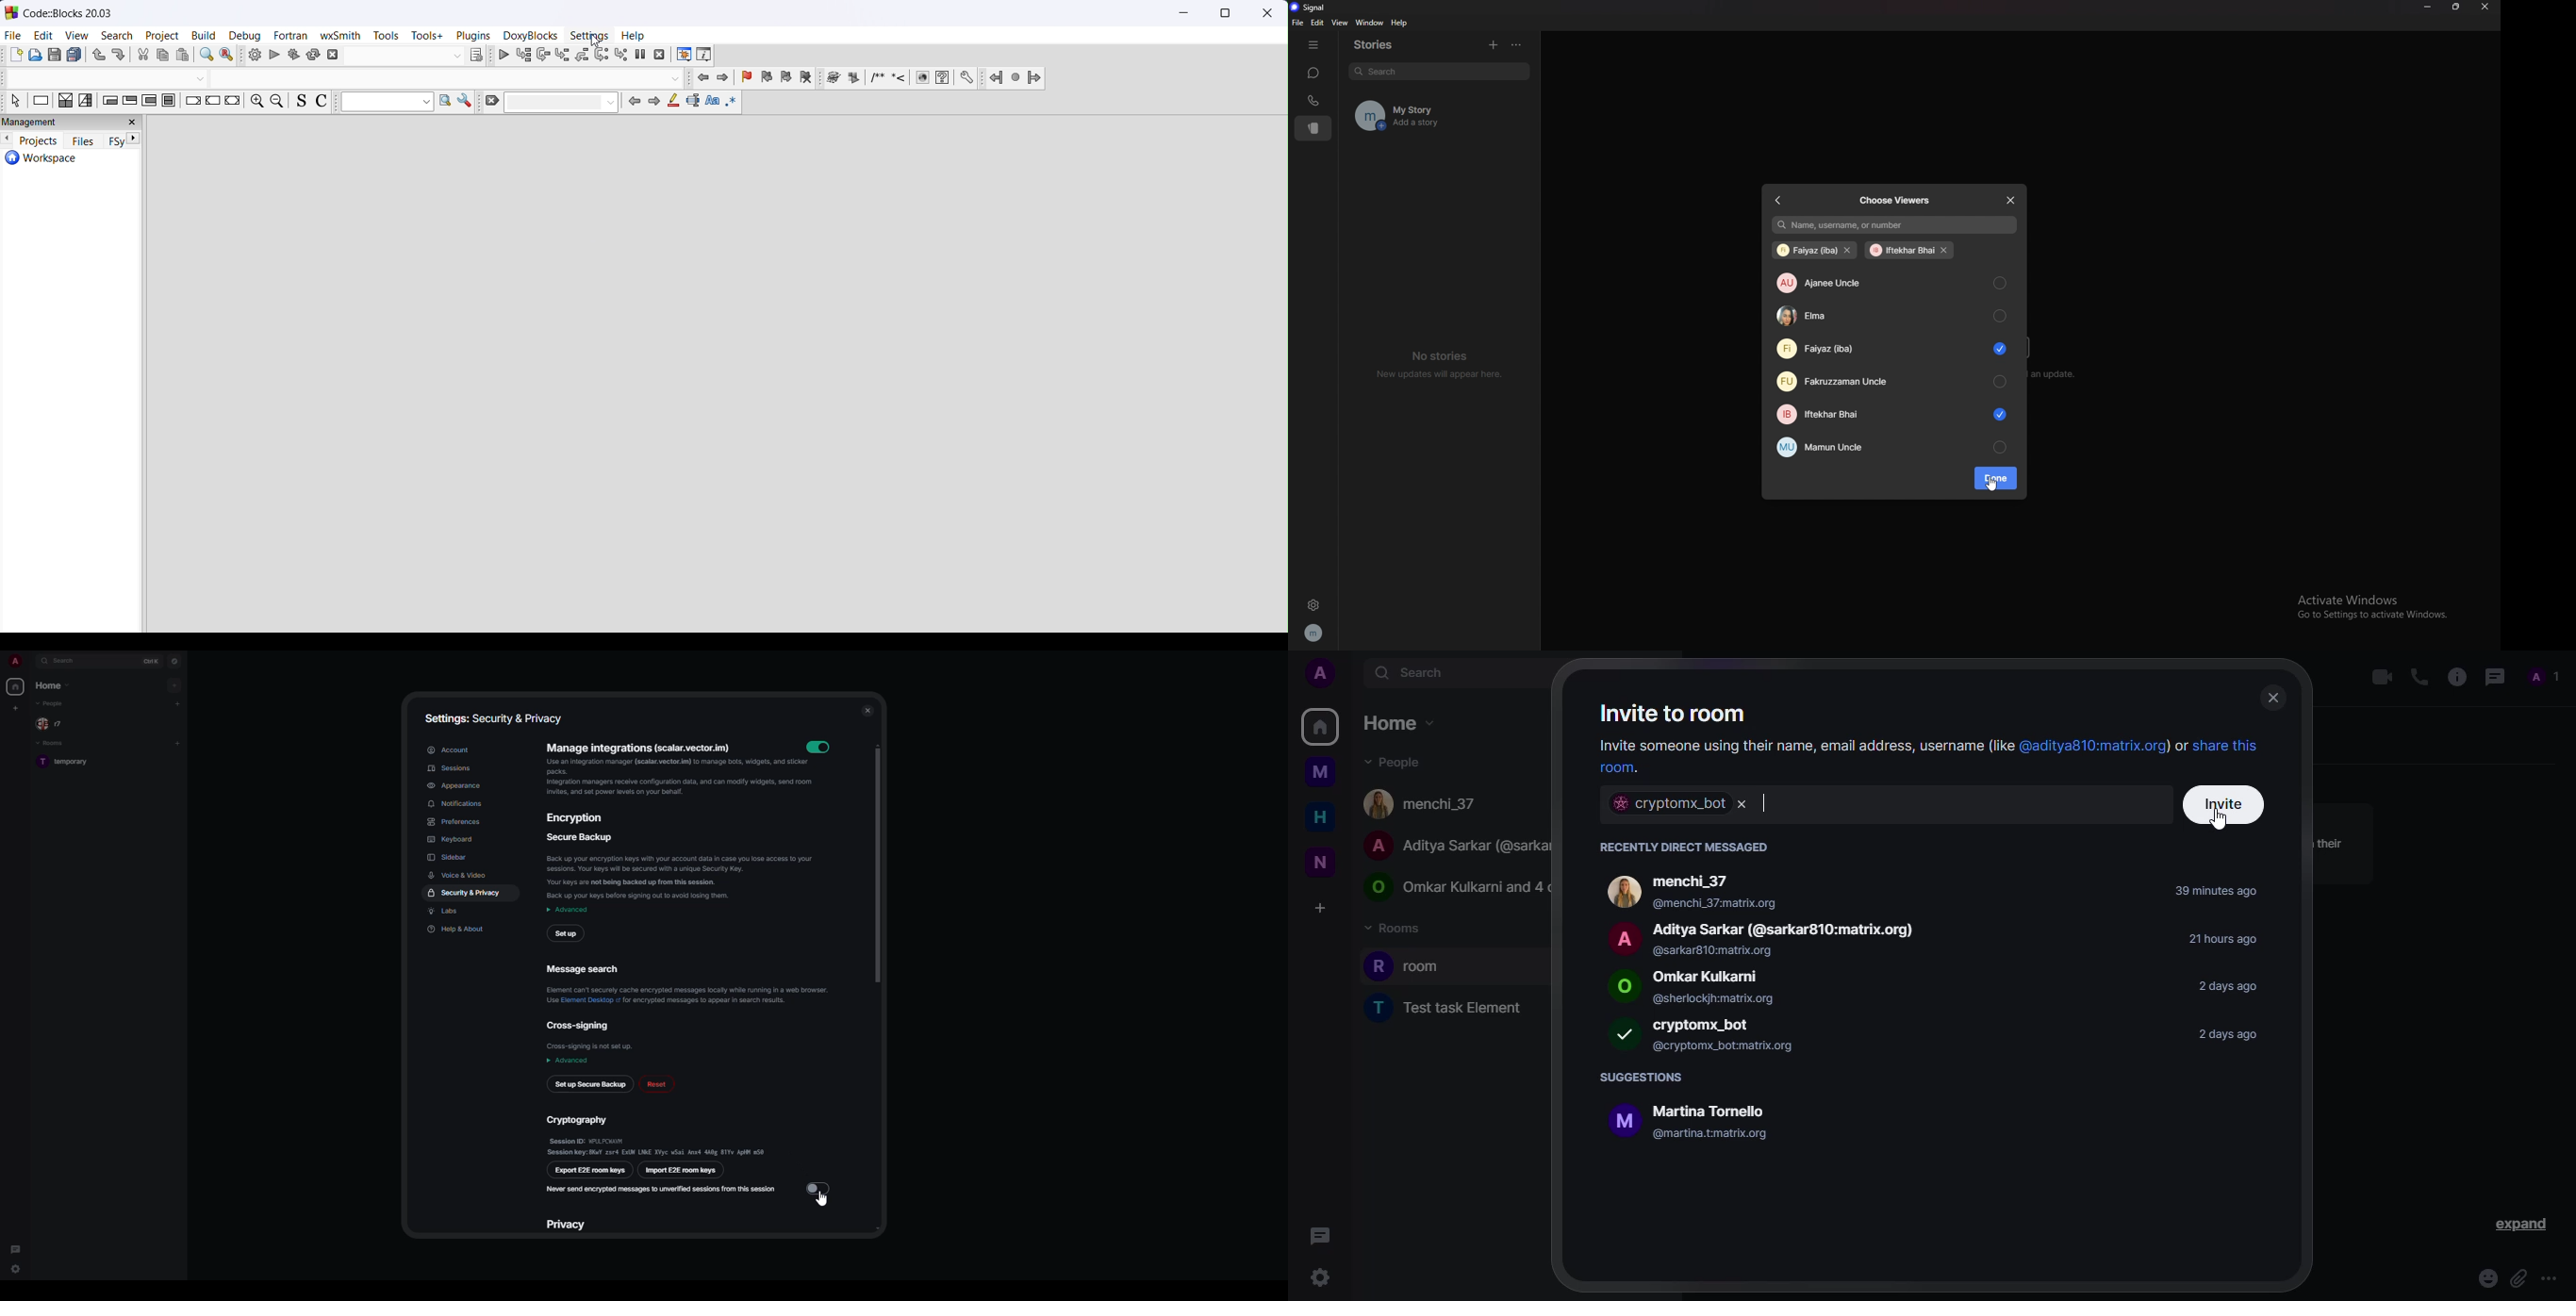 The height and width of the screenshot is (1316, 2576). What do you see at coordinates (108, 102) in the screenshot?
I see `empty conditional loop` at bounding box center [108, 102].